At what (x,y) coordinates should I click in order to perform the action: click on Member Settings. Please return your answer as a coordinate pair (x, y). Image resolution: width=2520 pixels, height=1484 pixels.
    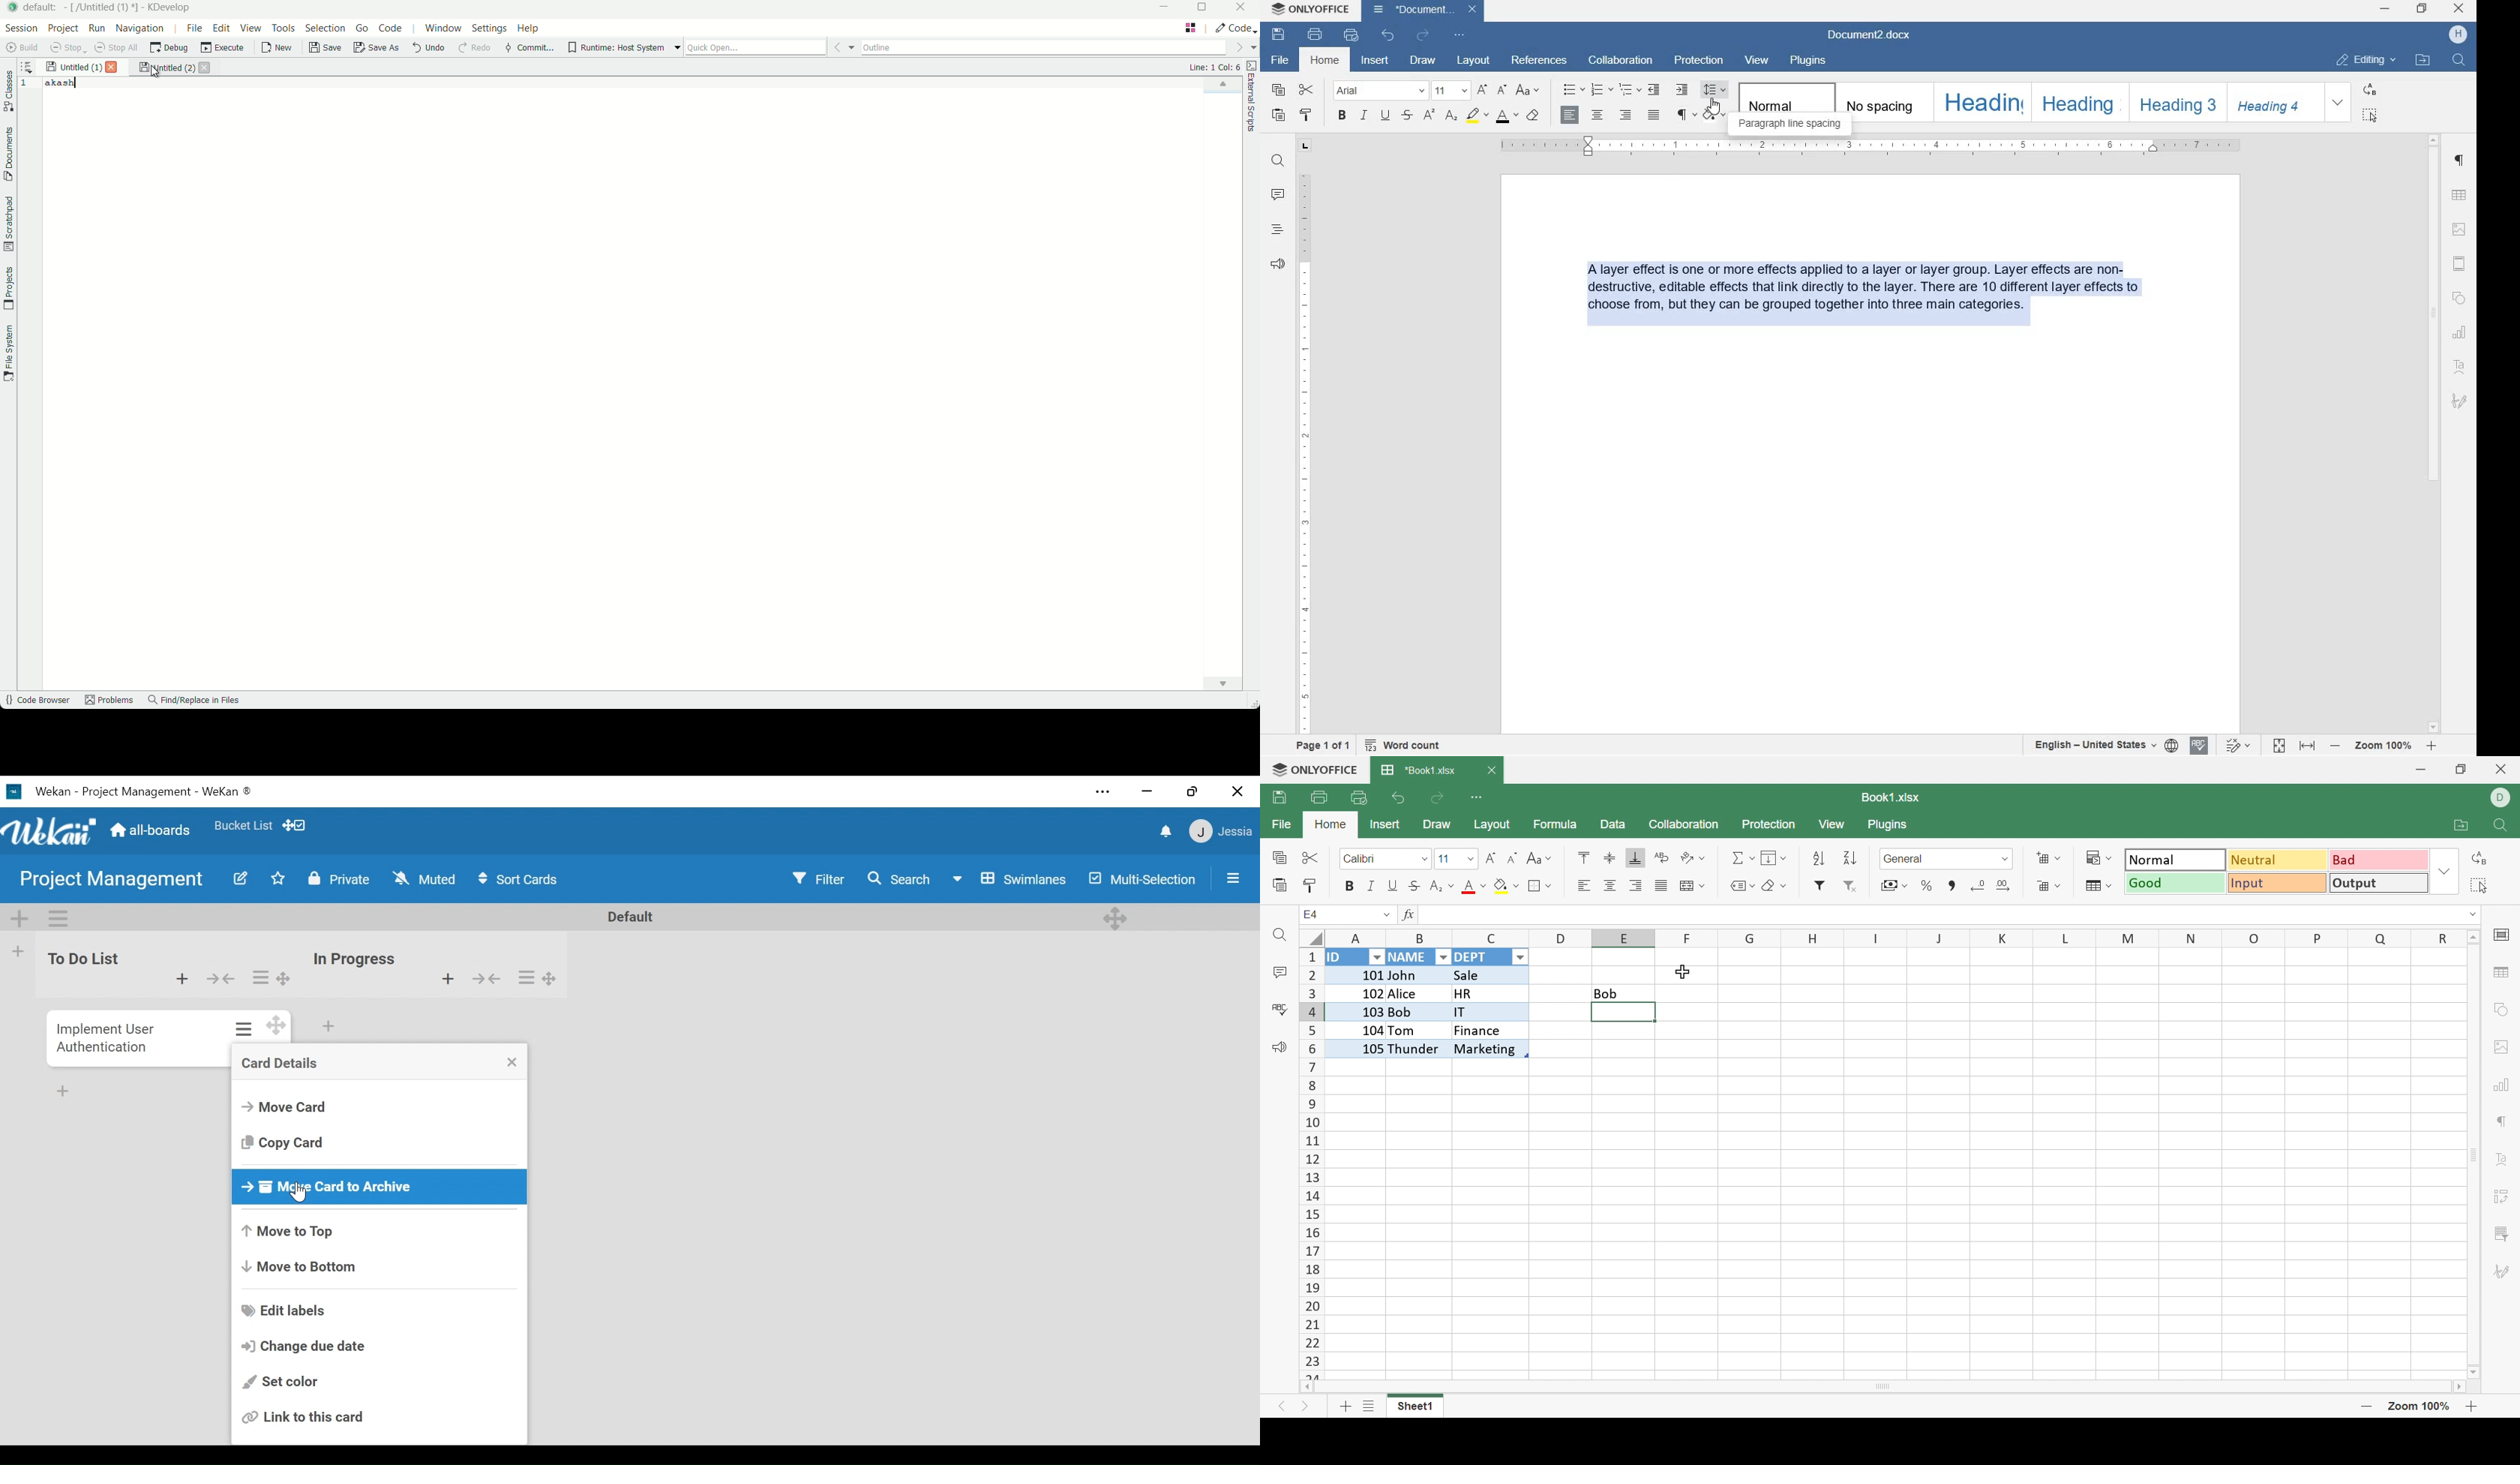
    Looking at the image, I should click on (1222, 832).